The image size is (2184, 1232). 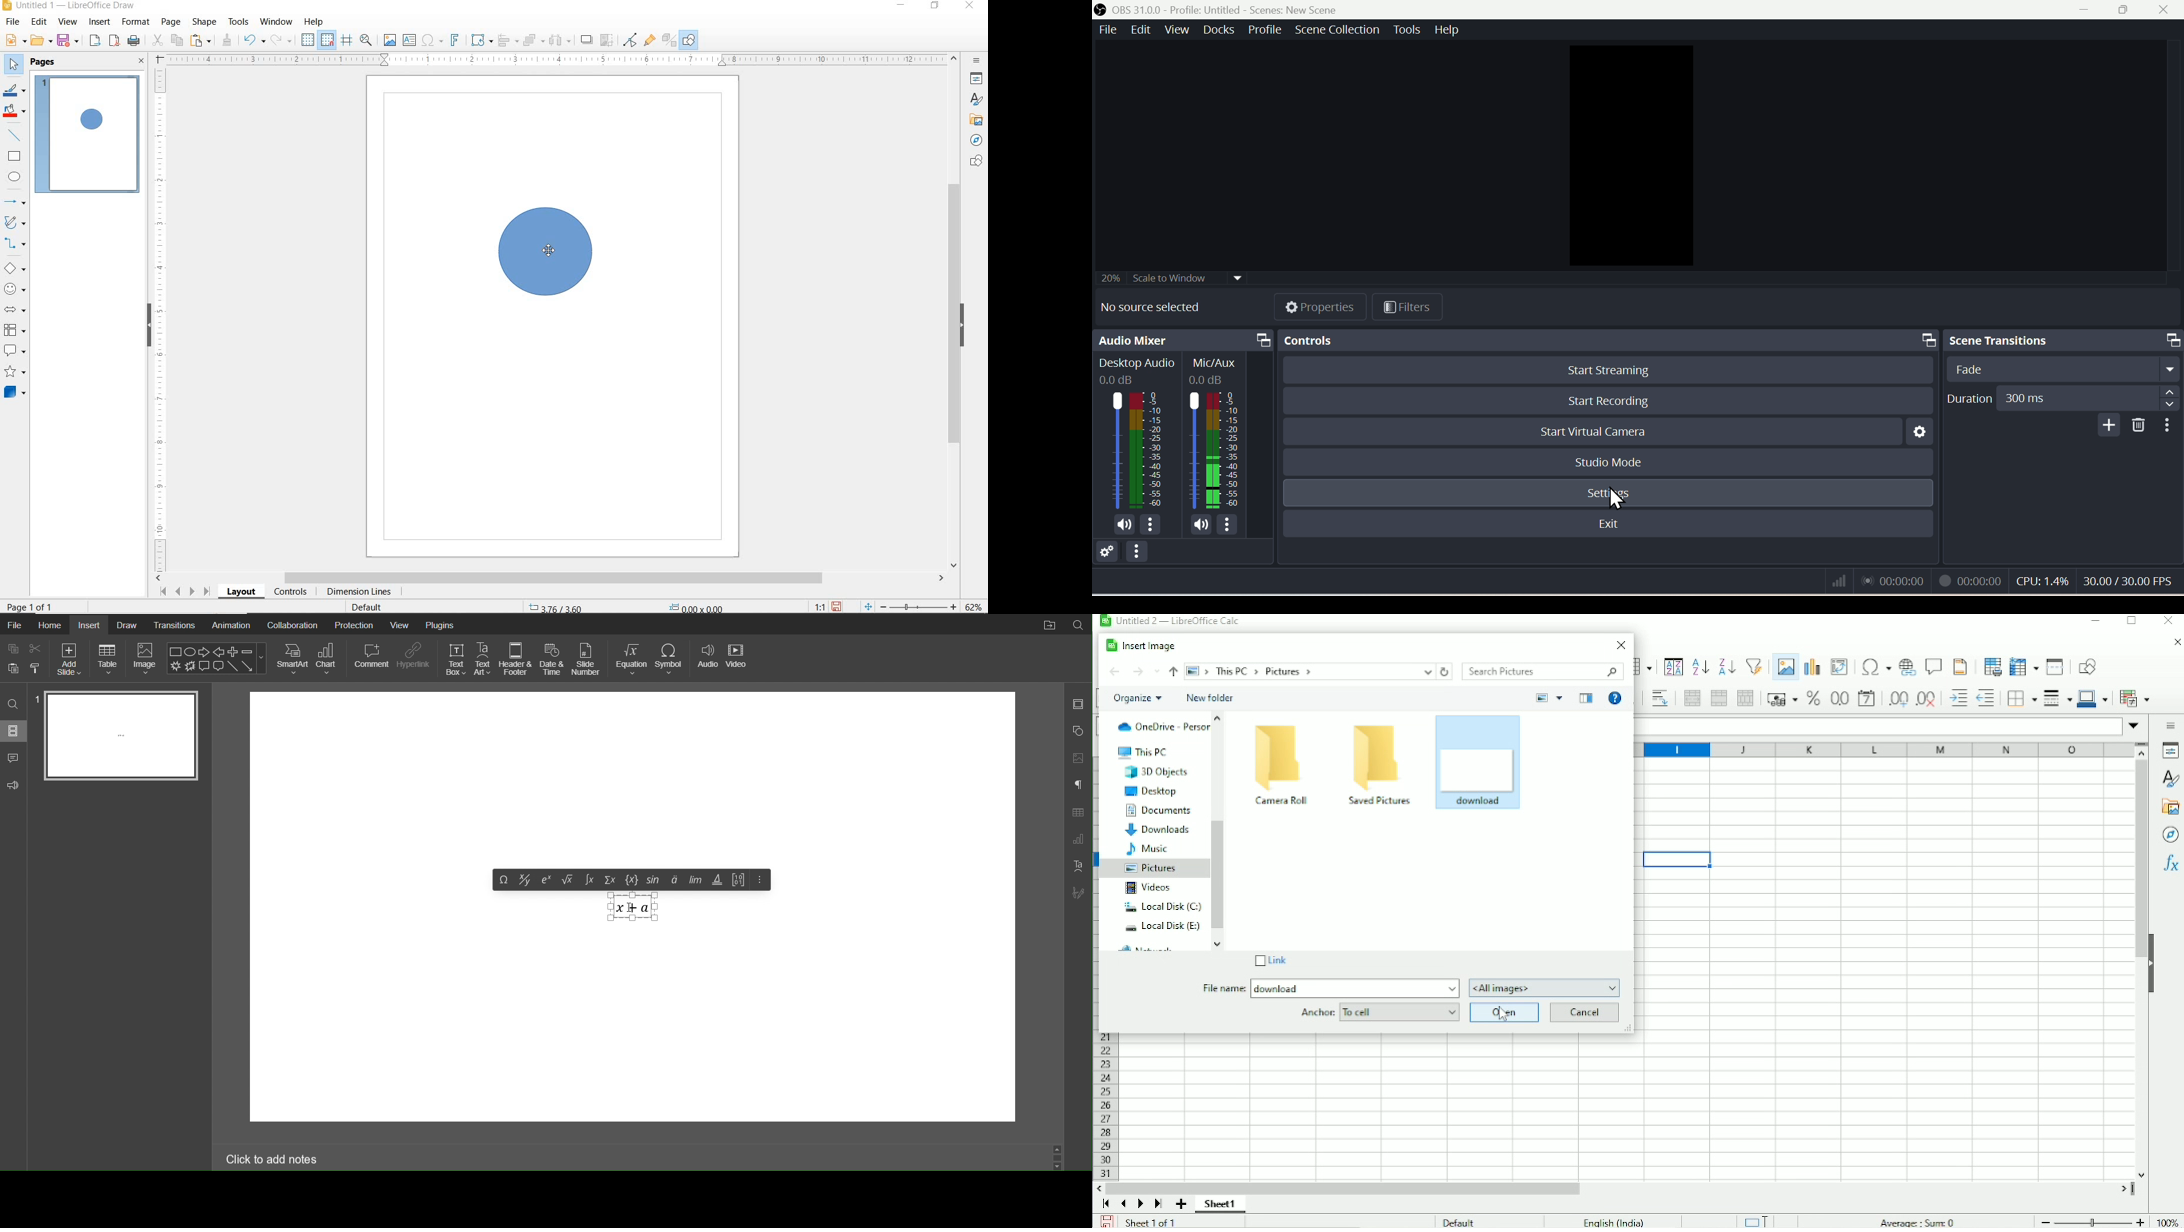 What do you see at coordinates (1077, 732) in the screenshot?
I see `Shapes Settings` at bounding box center [1077, 732].